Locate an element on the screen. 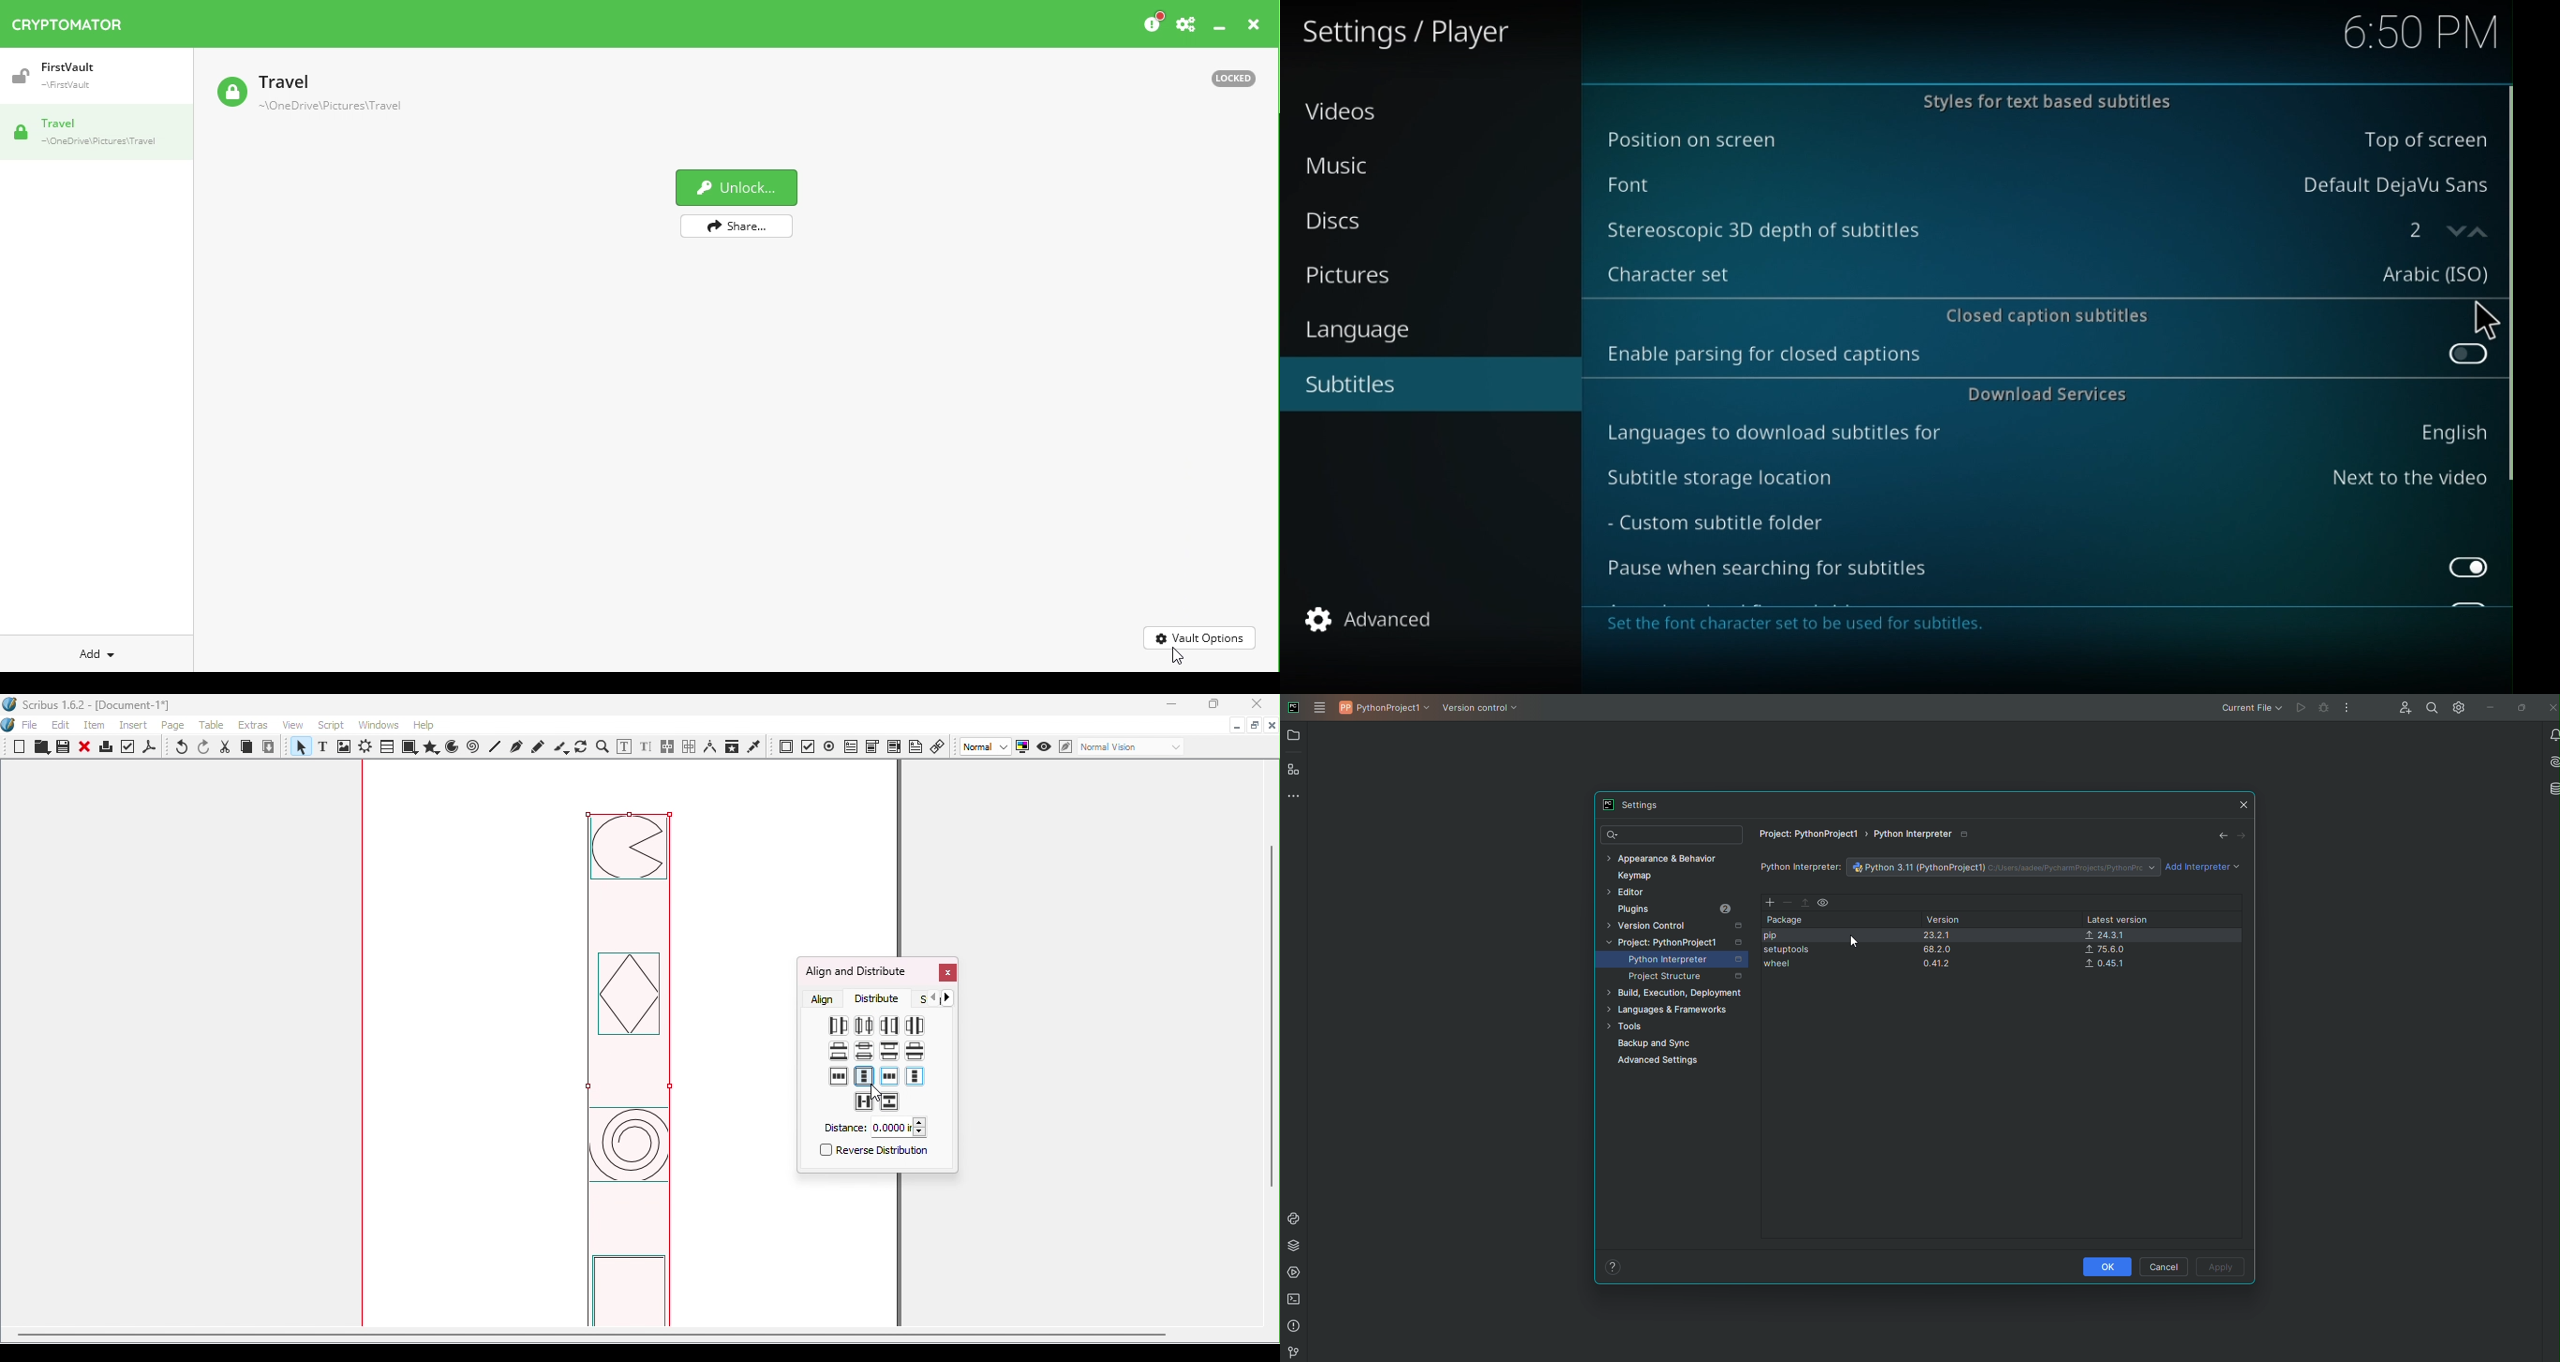  Save is located at coordinates (61, 747).